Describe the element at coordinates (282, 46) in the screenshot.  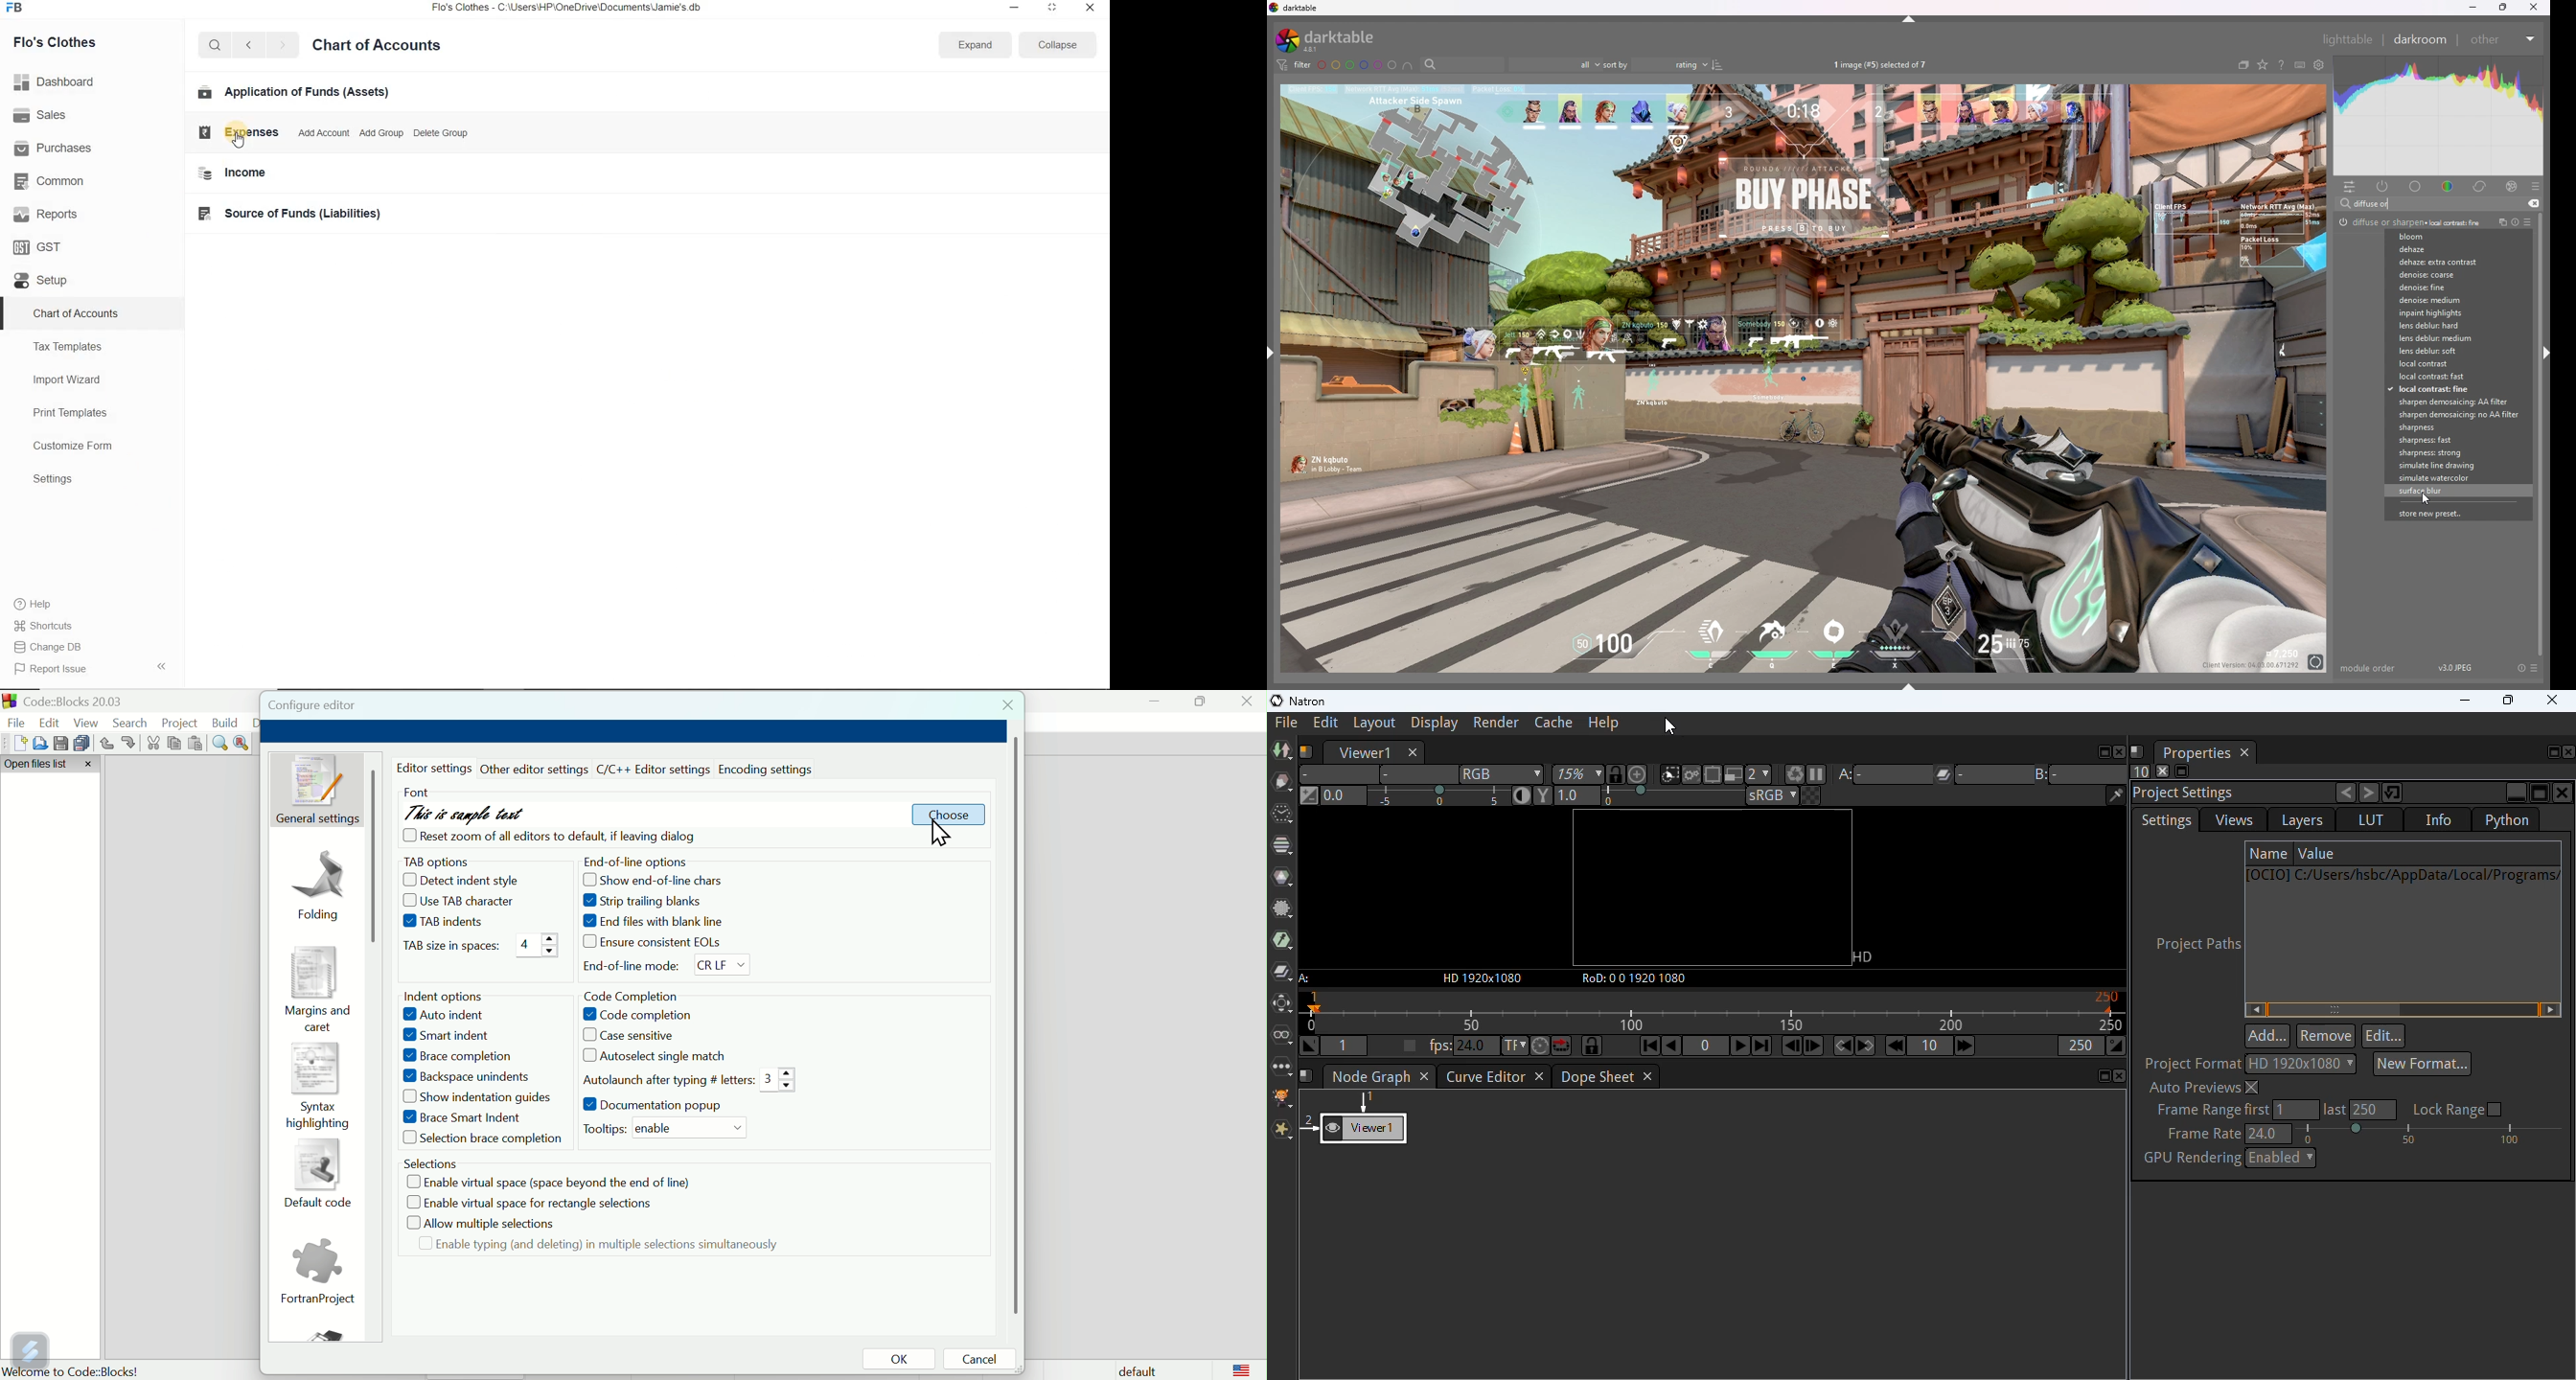
I see `next` at that location.